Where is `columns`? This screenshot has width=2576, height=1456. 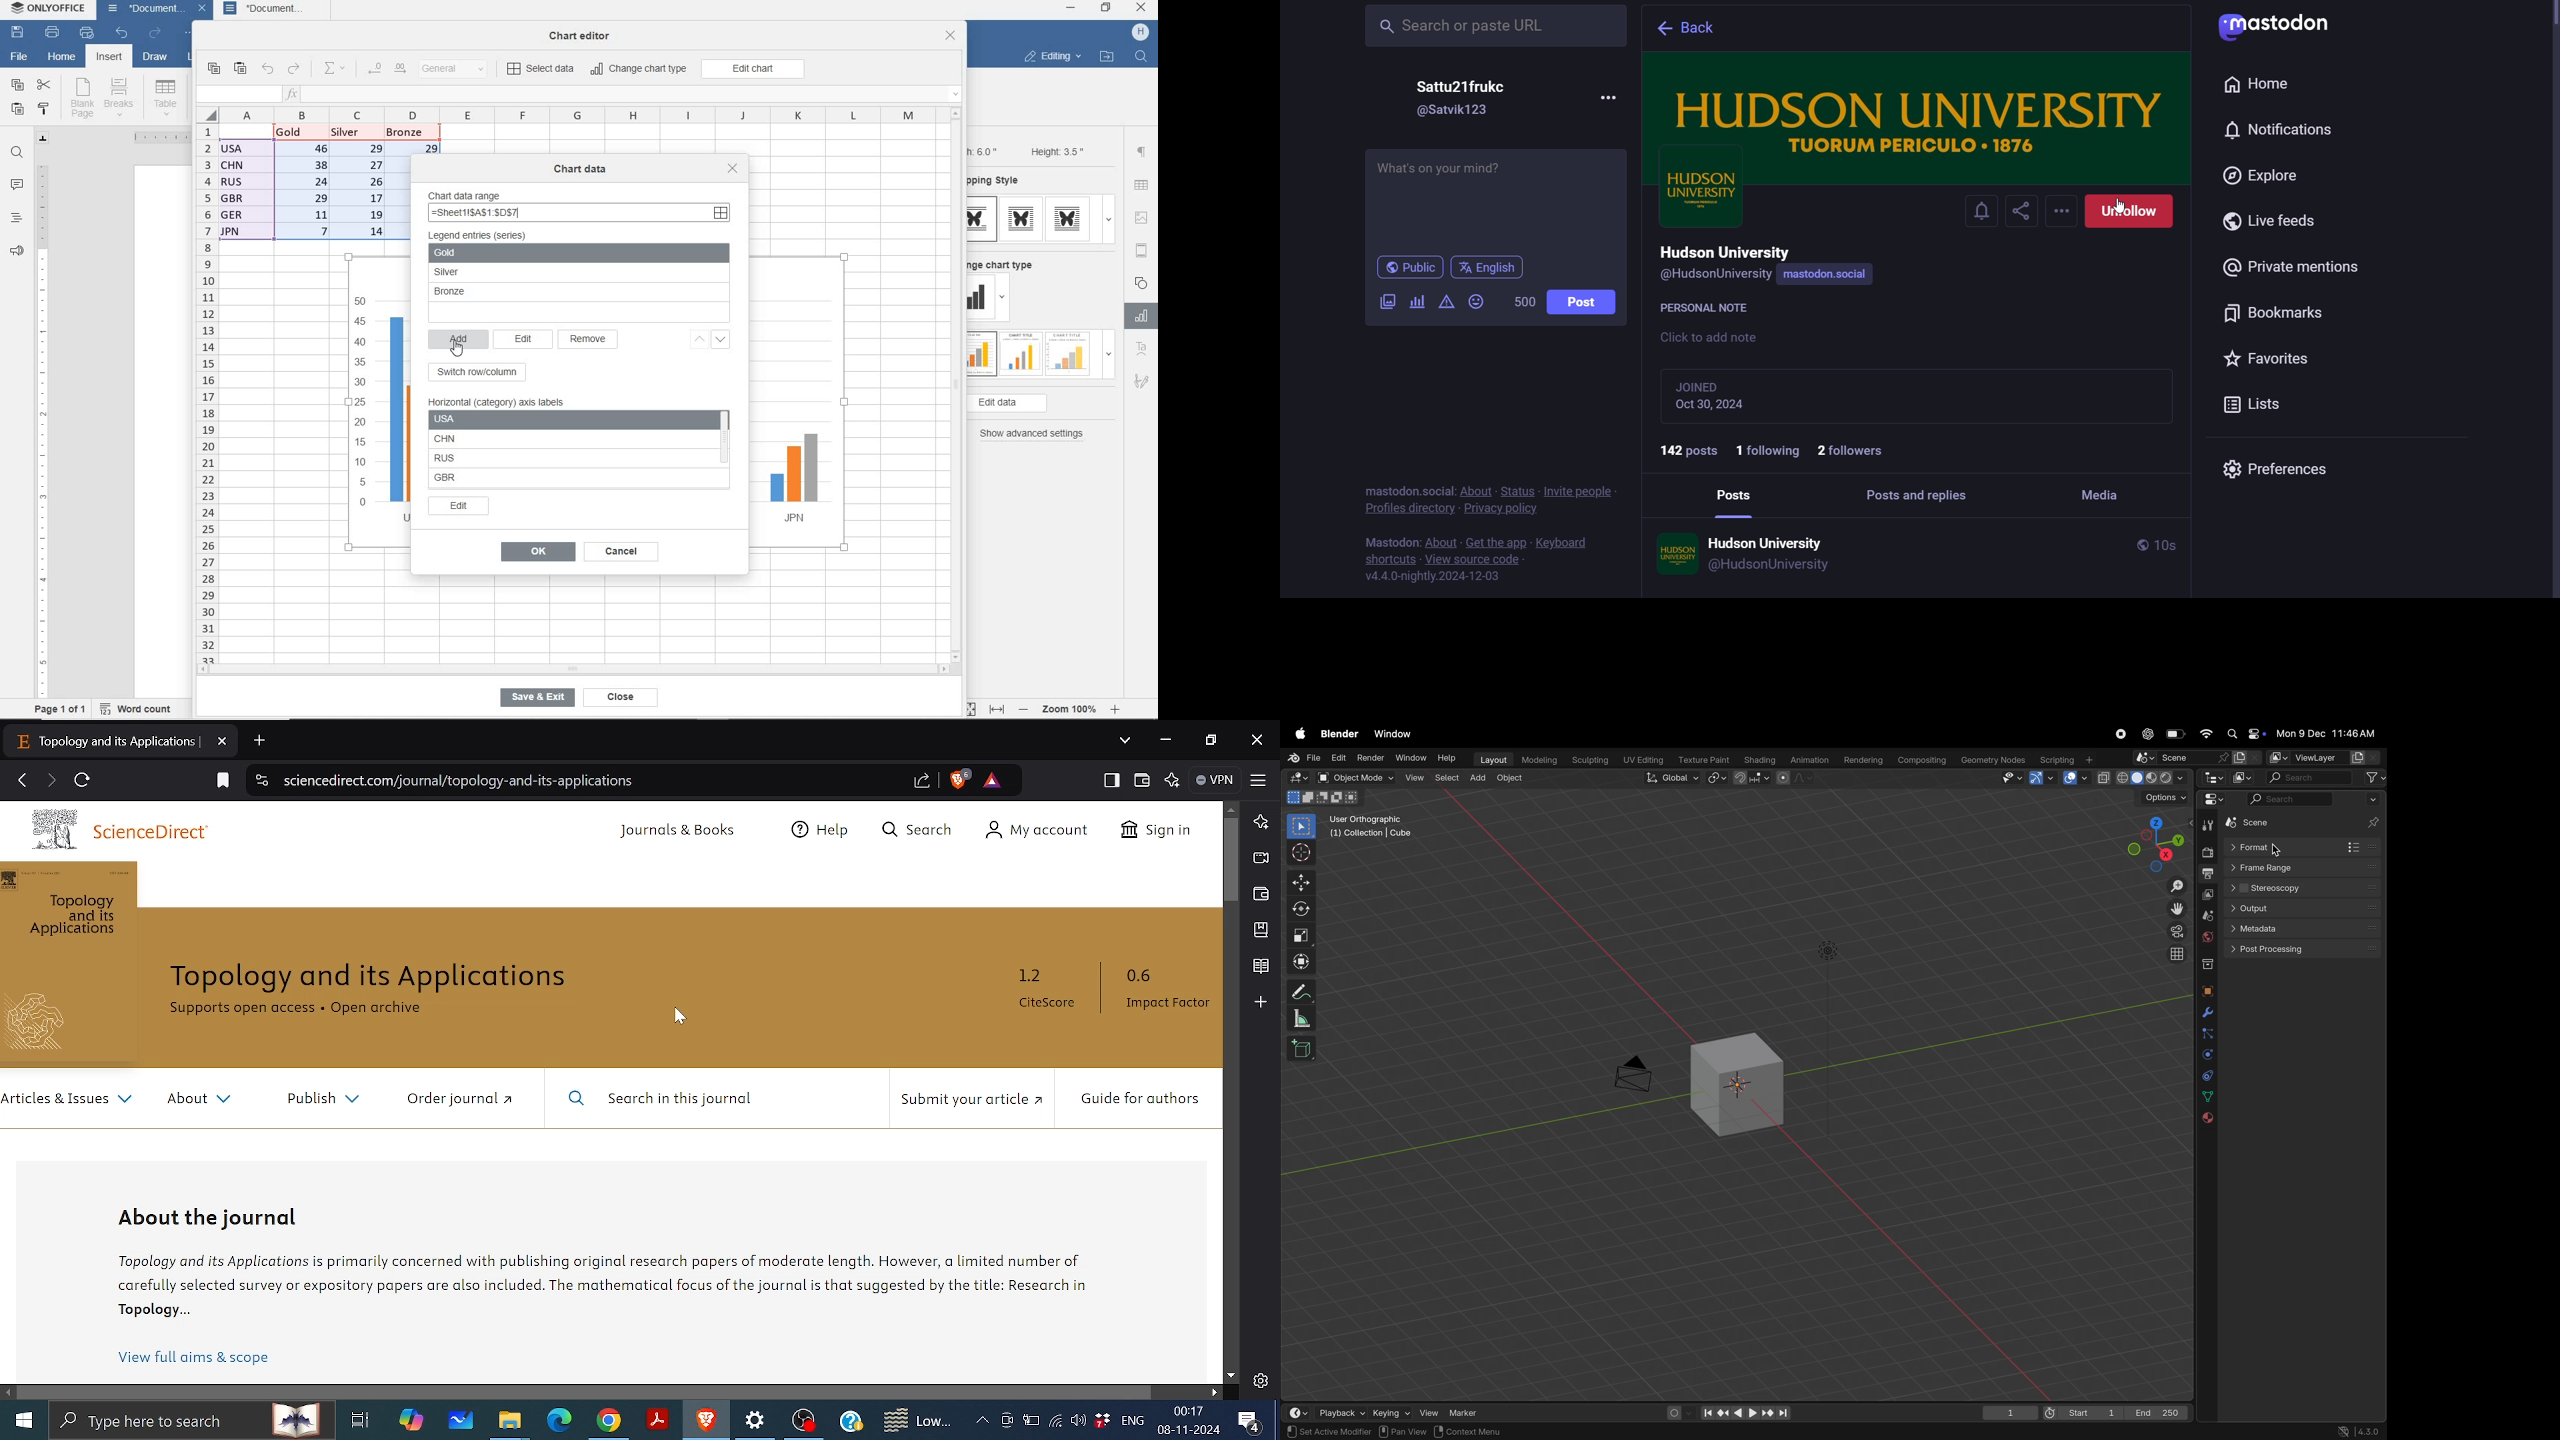
columns is located at coordinates (568, 114).